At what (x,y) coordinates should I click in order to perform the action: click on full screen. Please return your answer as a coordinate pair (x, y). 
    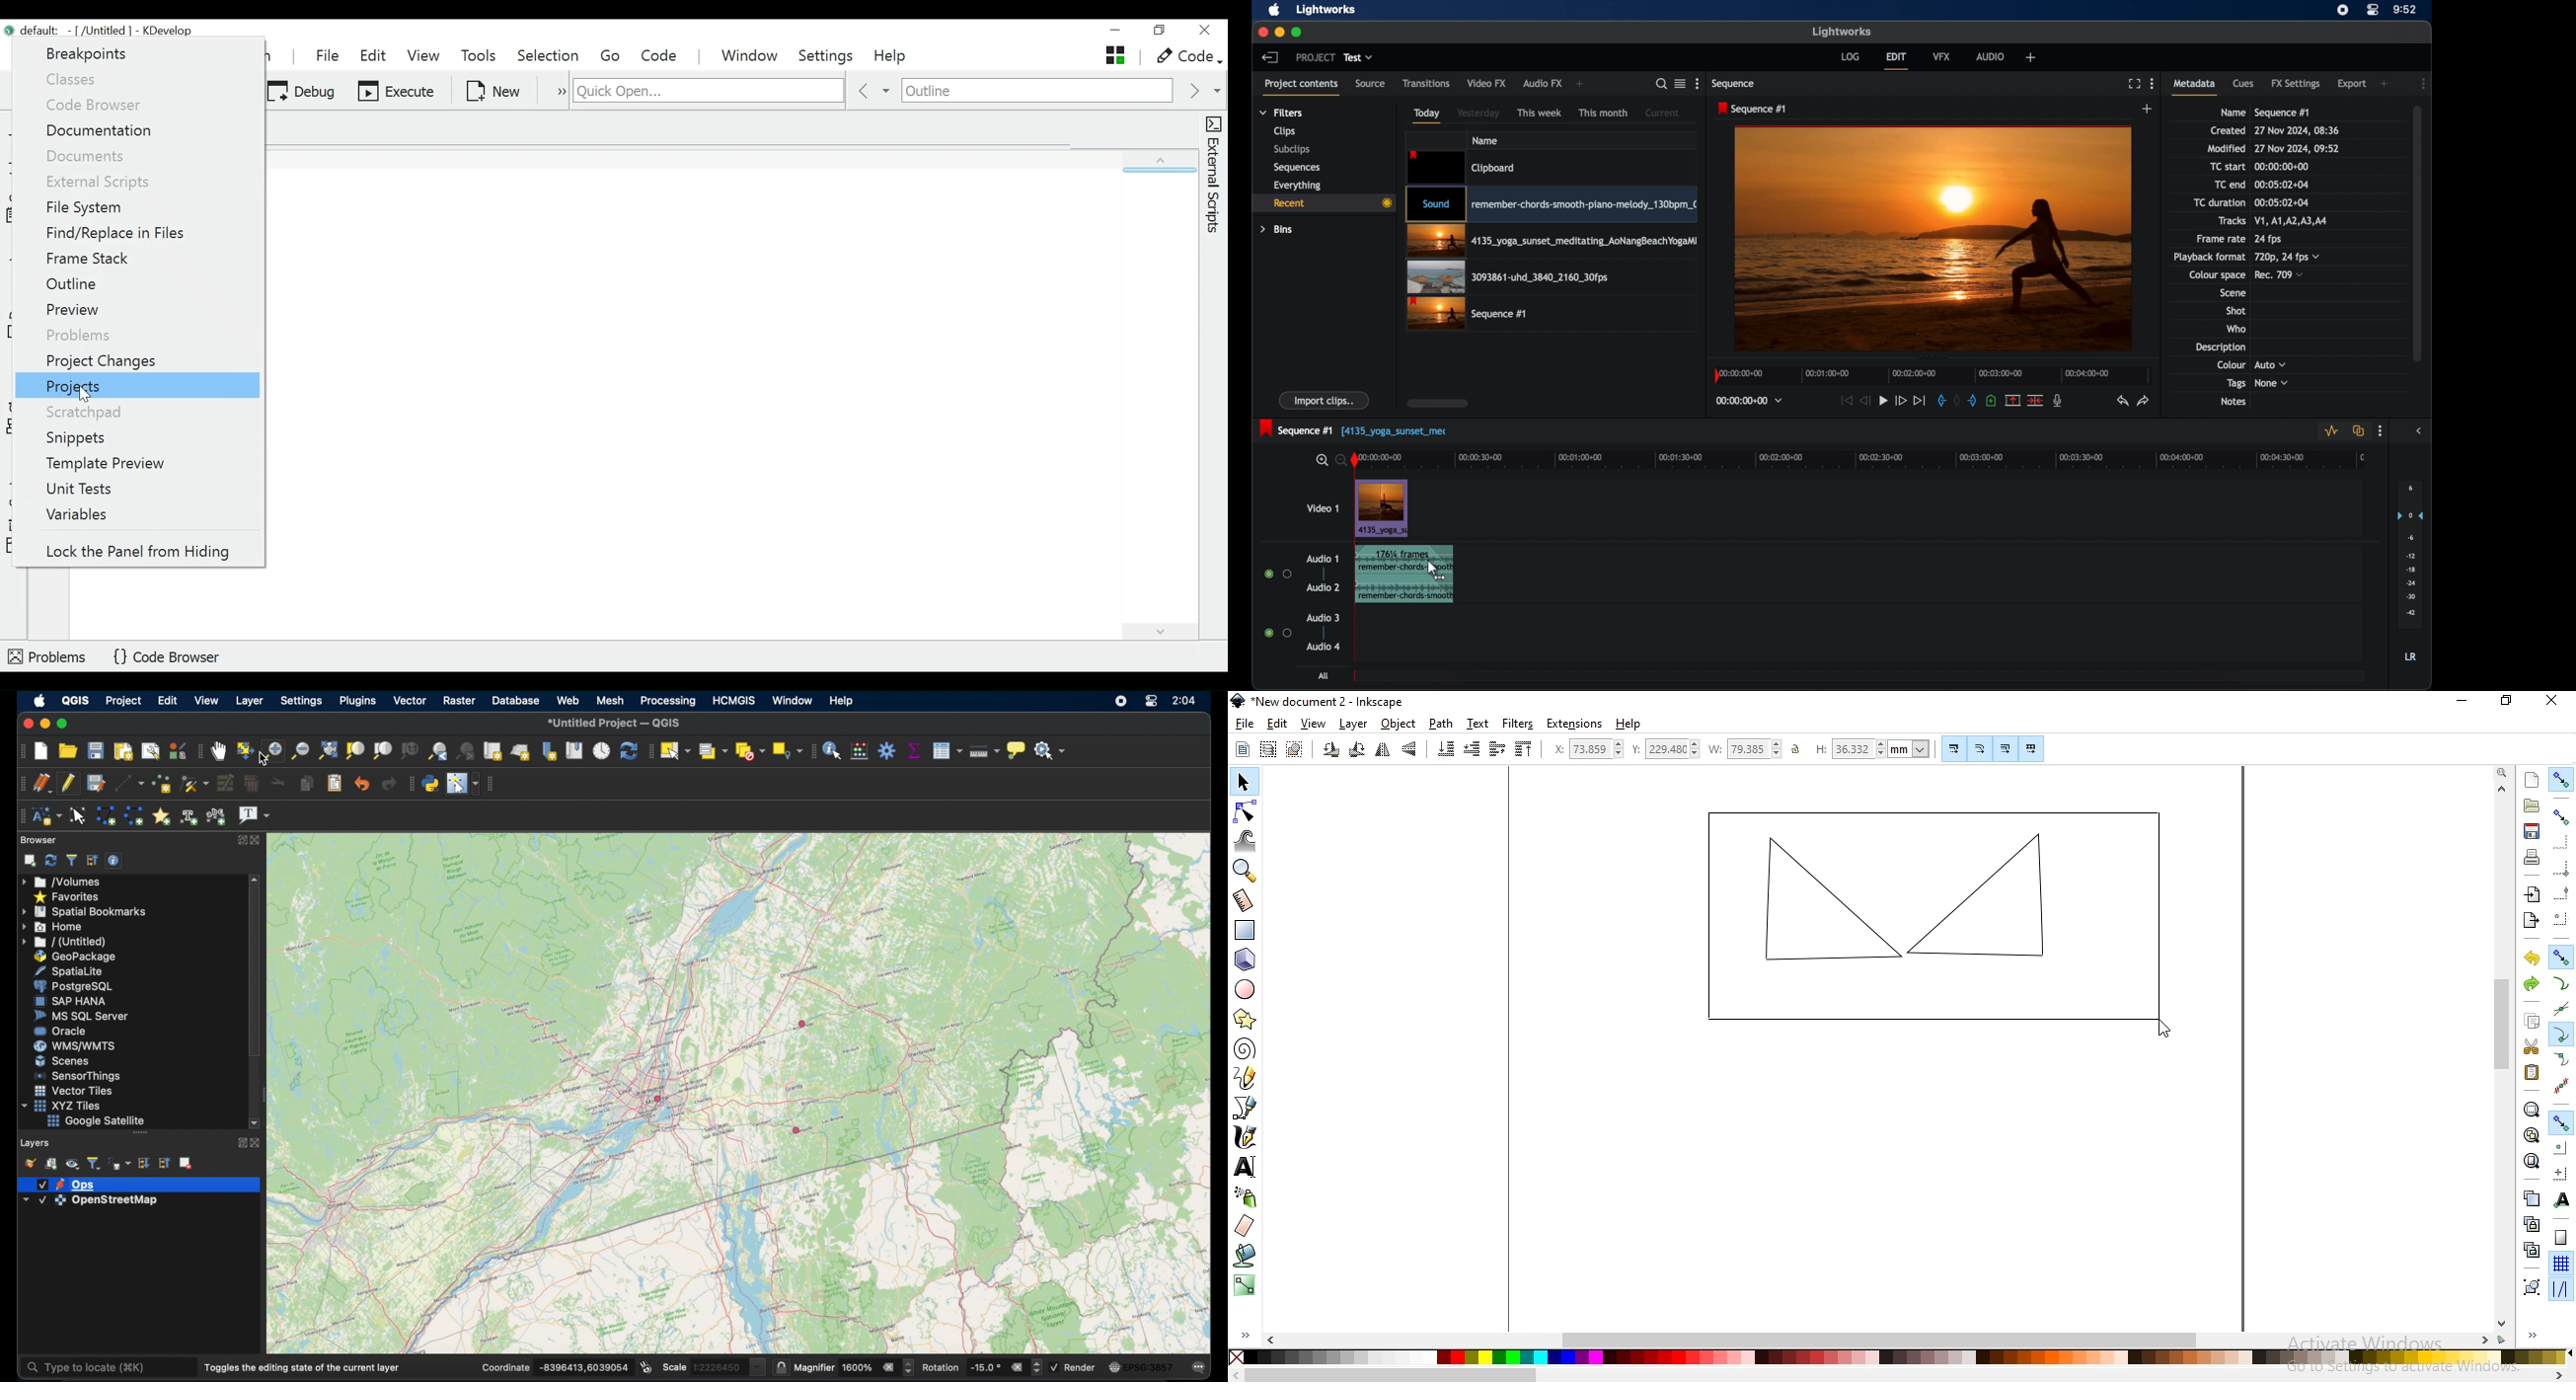
    Looking at the image, I should click on (2133, 83).